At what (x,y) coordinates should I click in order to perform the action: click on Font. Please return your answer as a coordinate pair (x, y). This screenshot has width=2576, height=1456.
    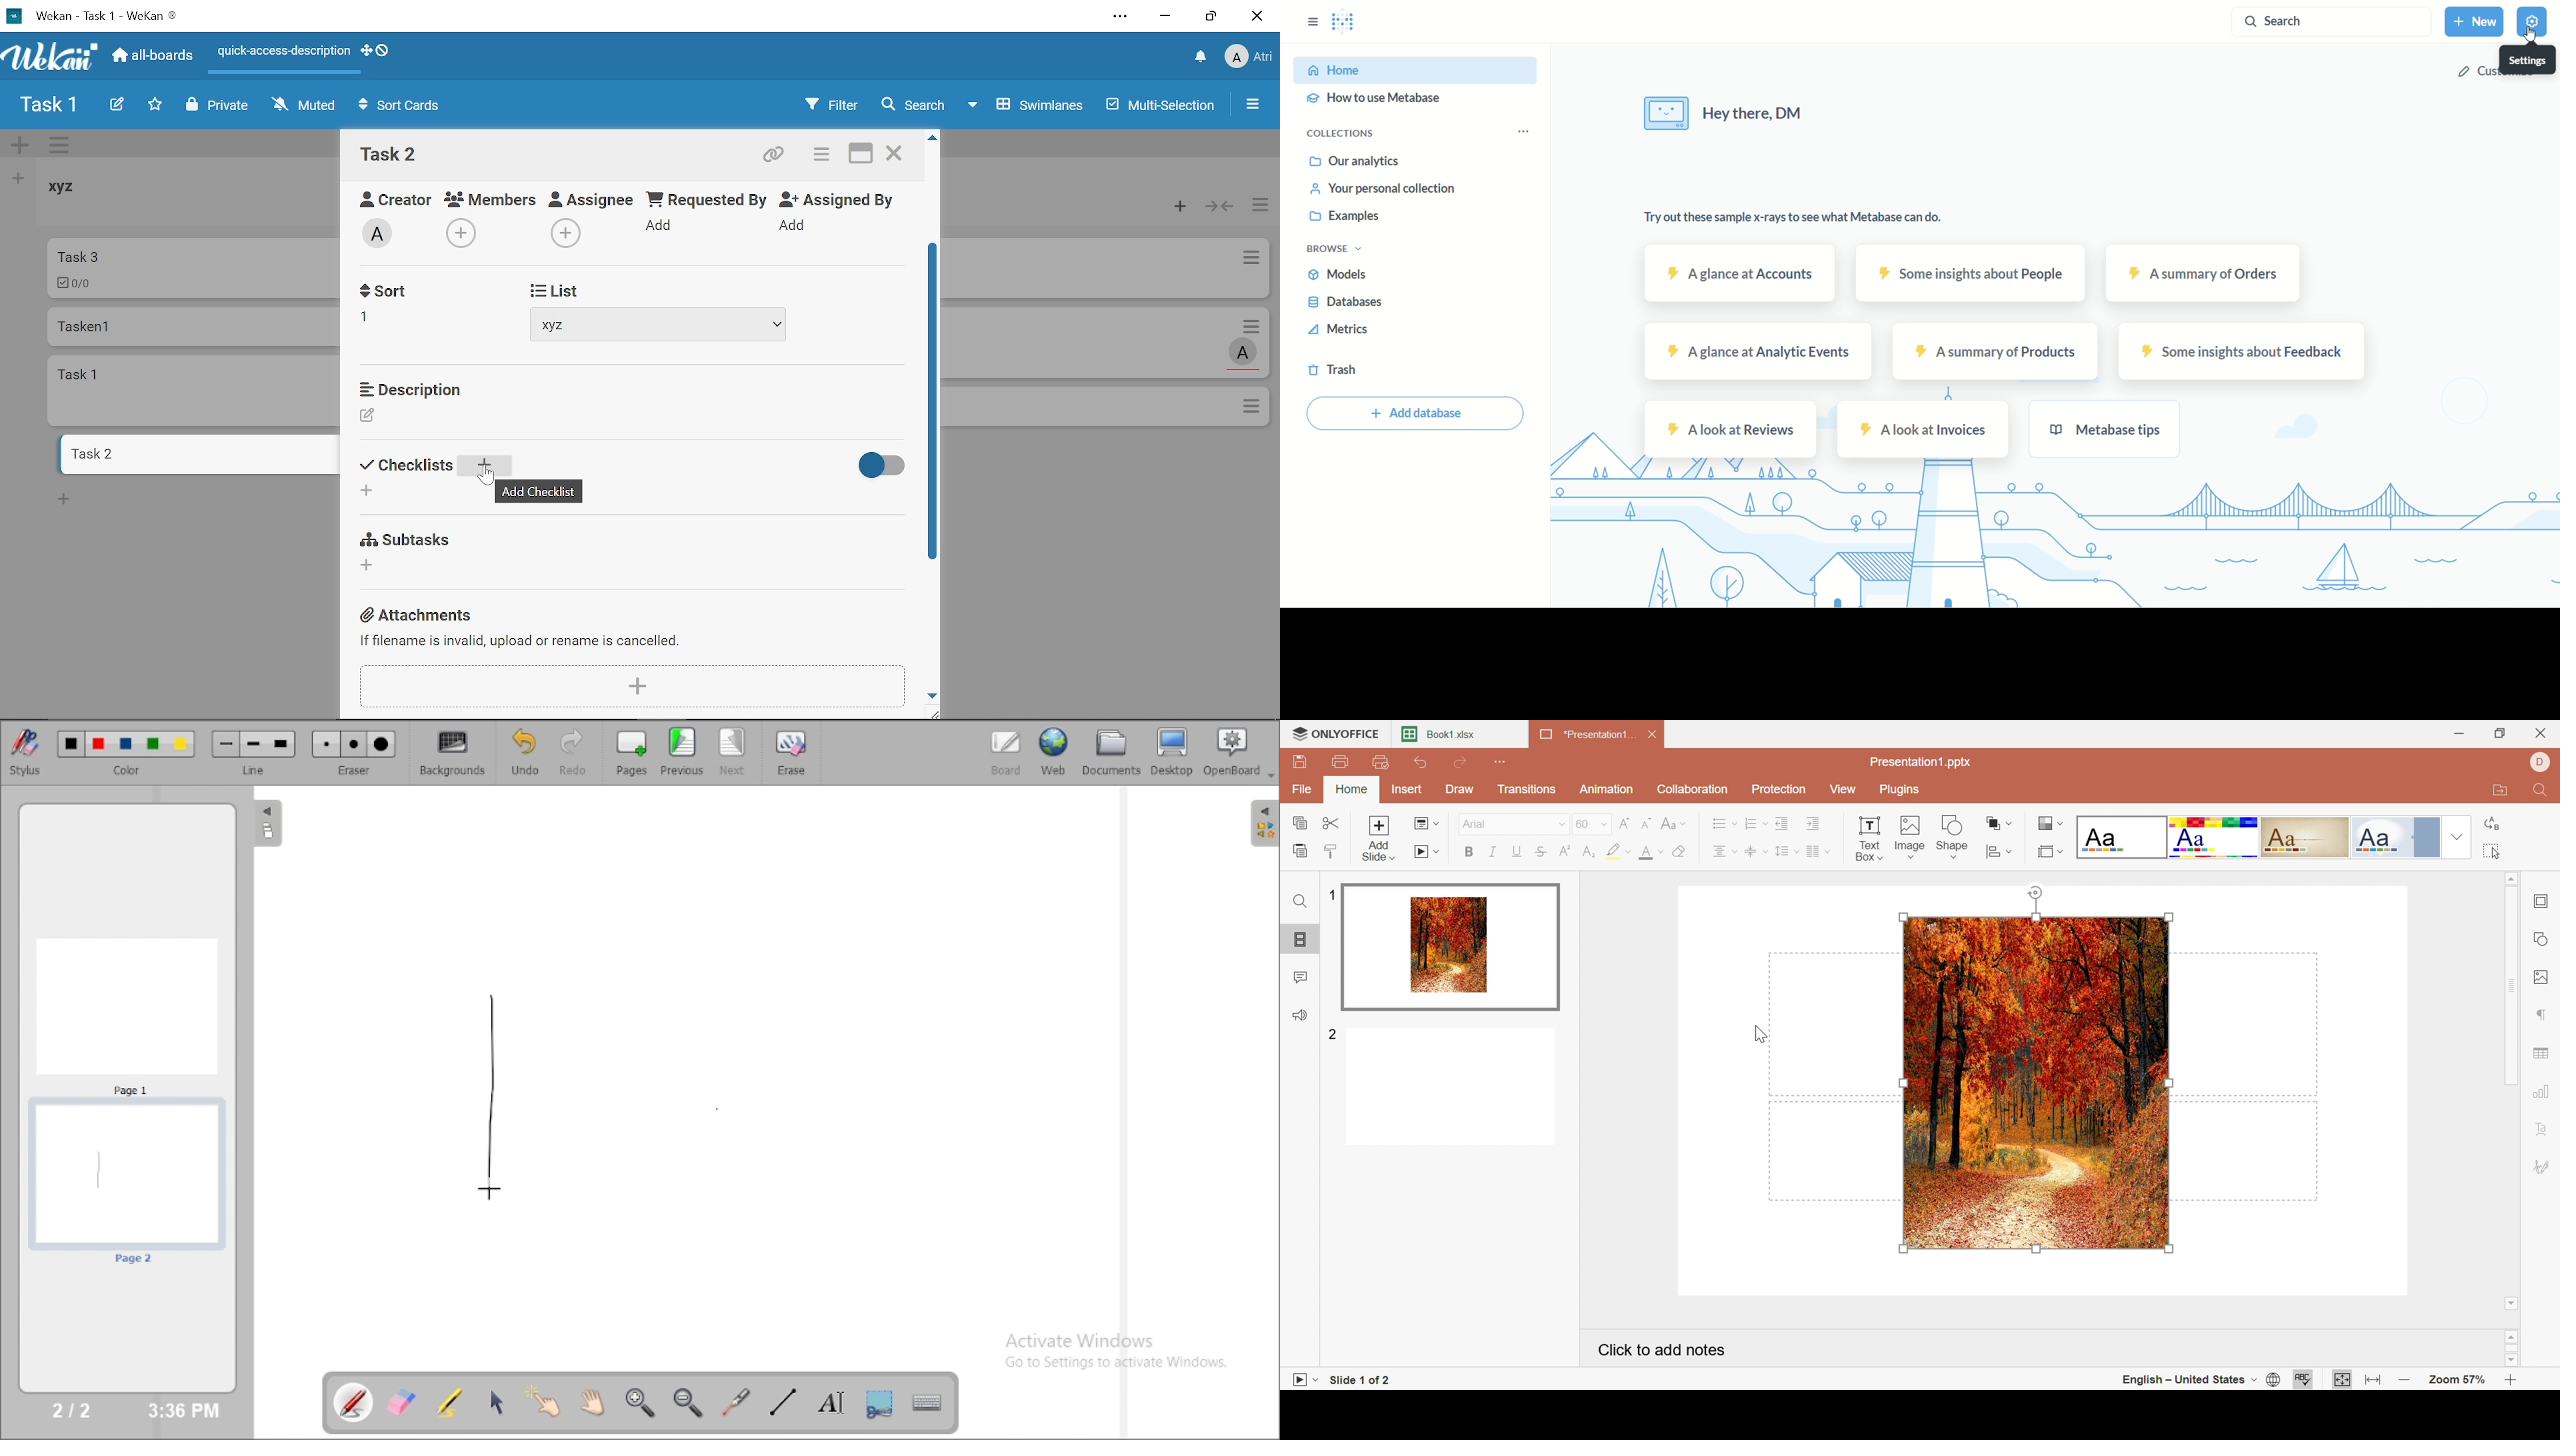
    Looking at the image, I should click on (1475, 823).